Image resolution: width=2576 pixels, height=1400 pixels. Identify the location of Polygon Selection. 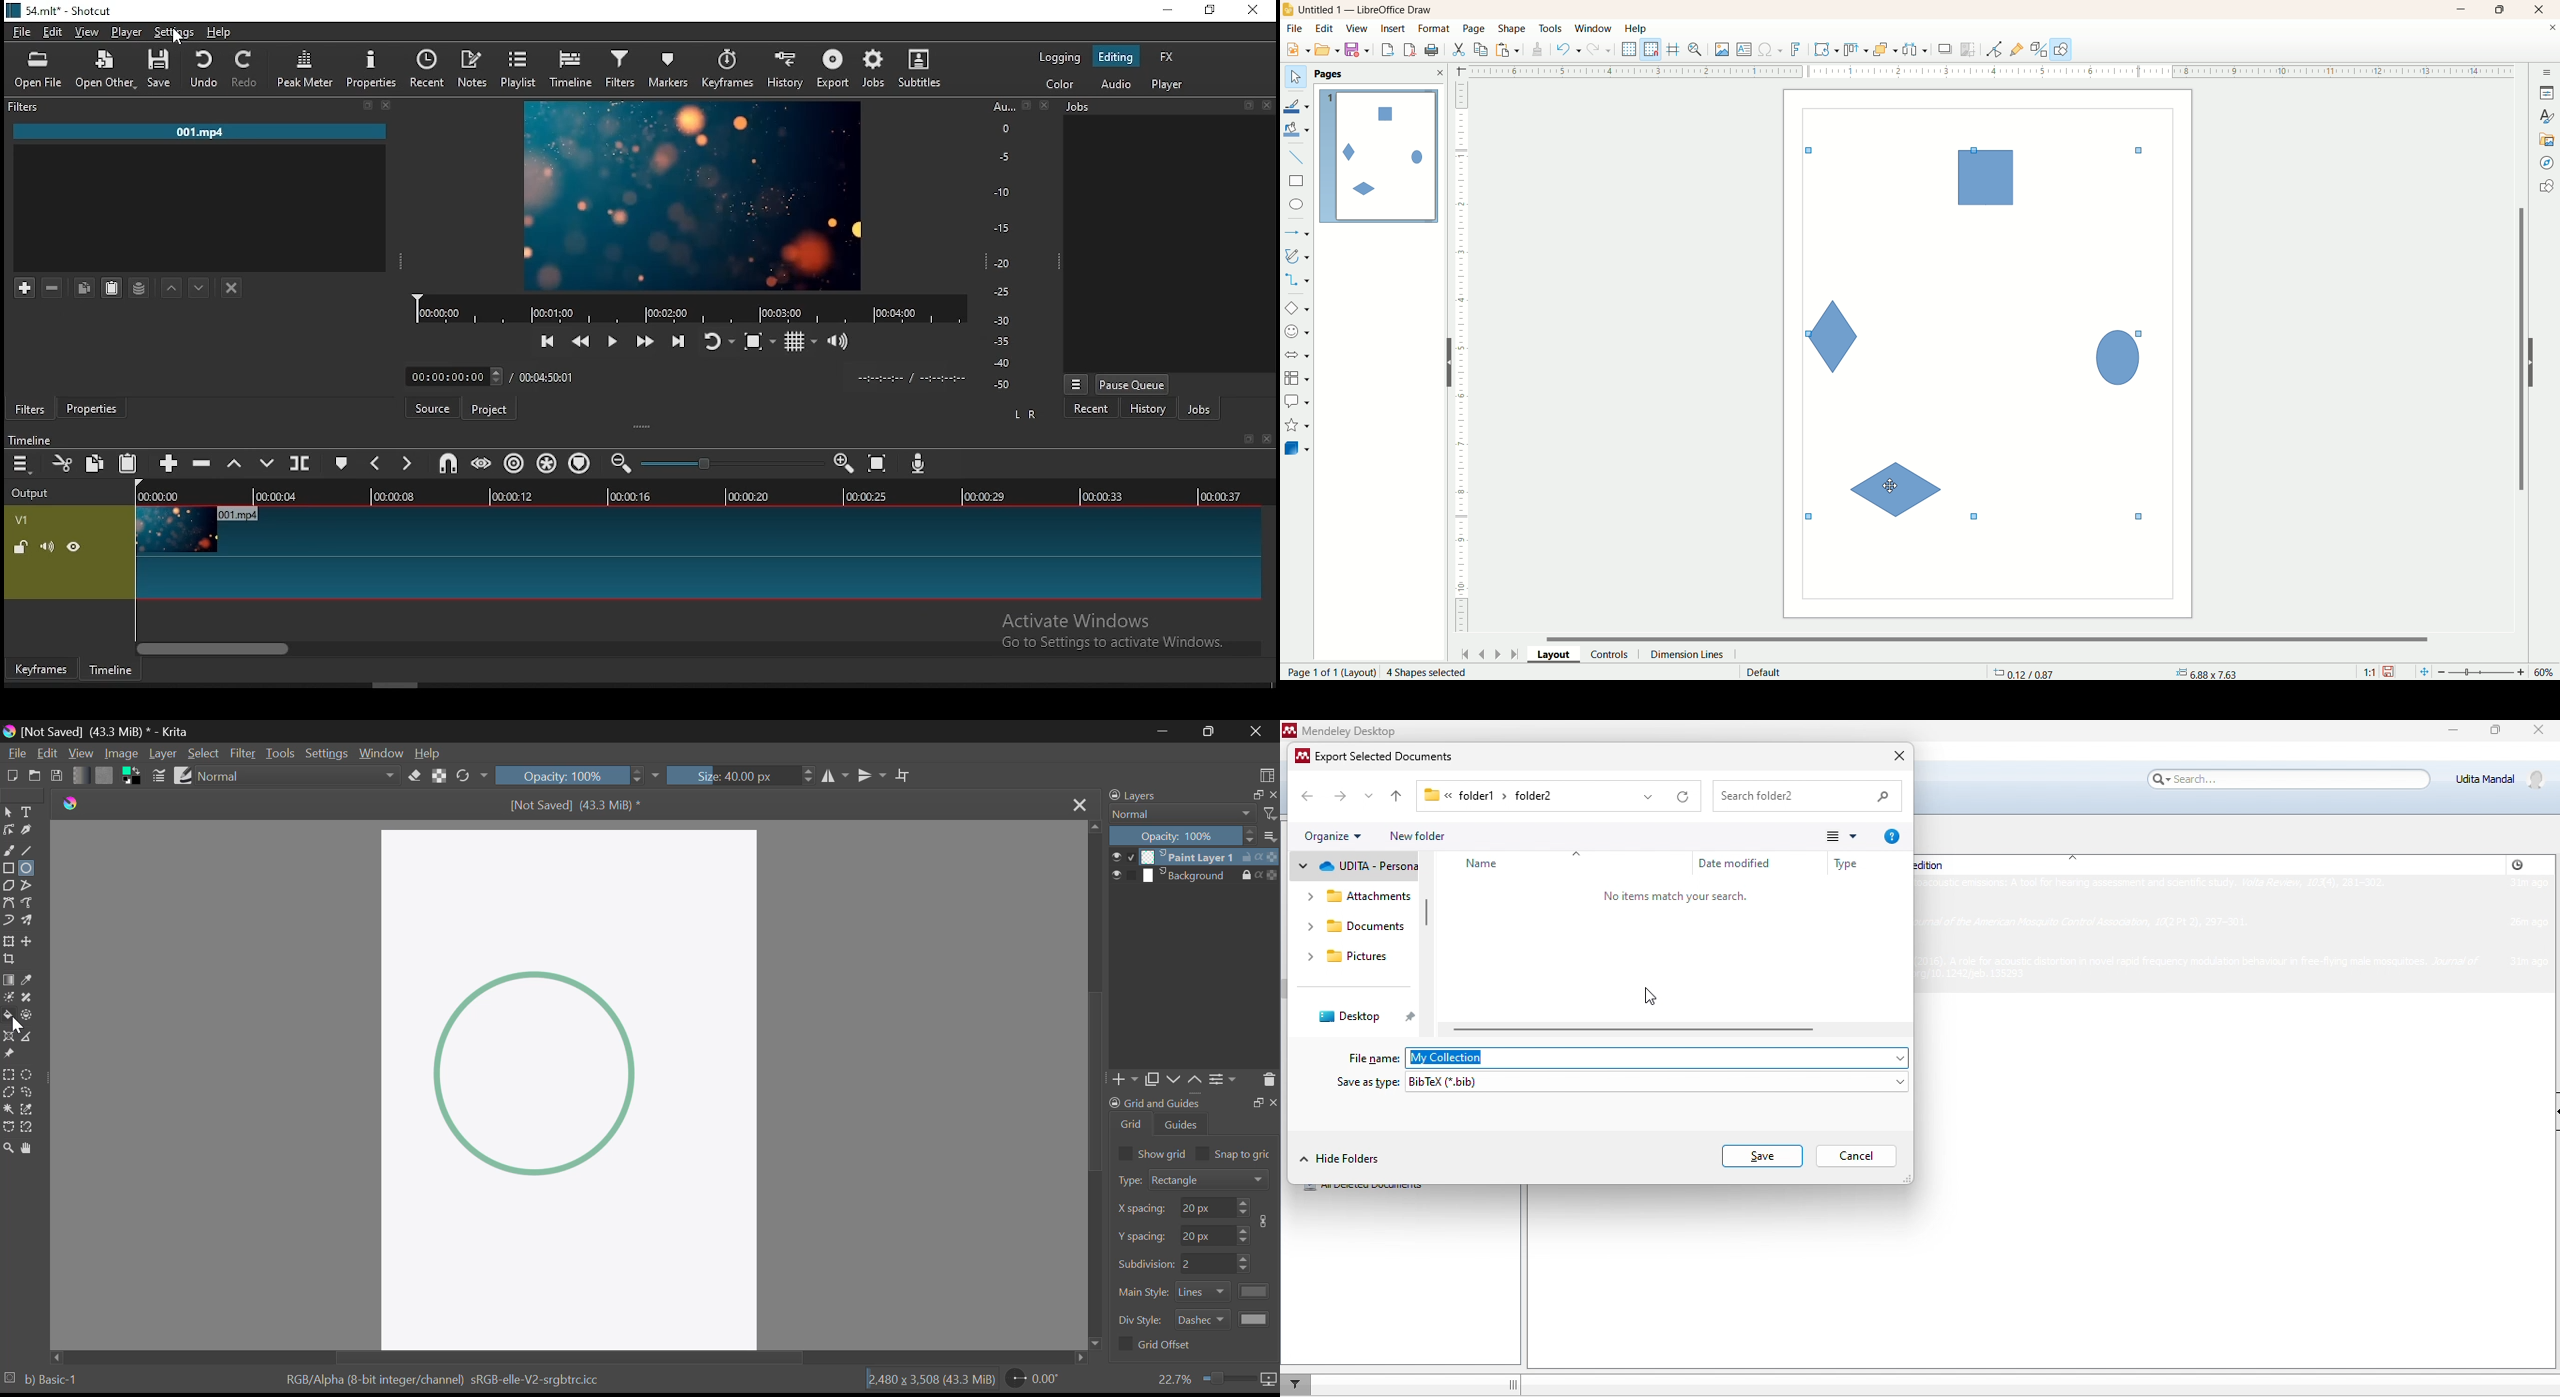
(8, 1093).